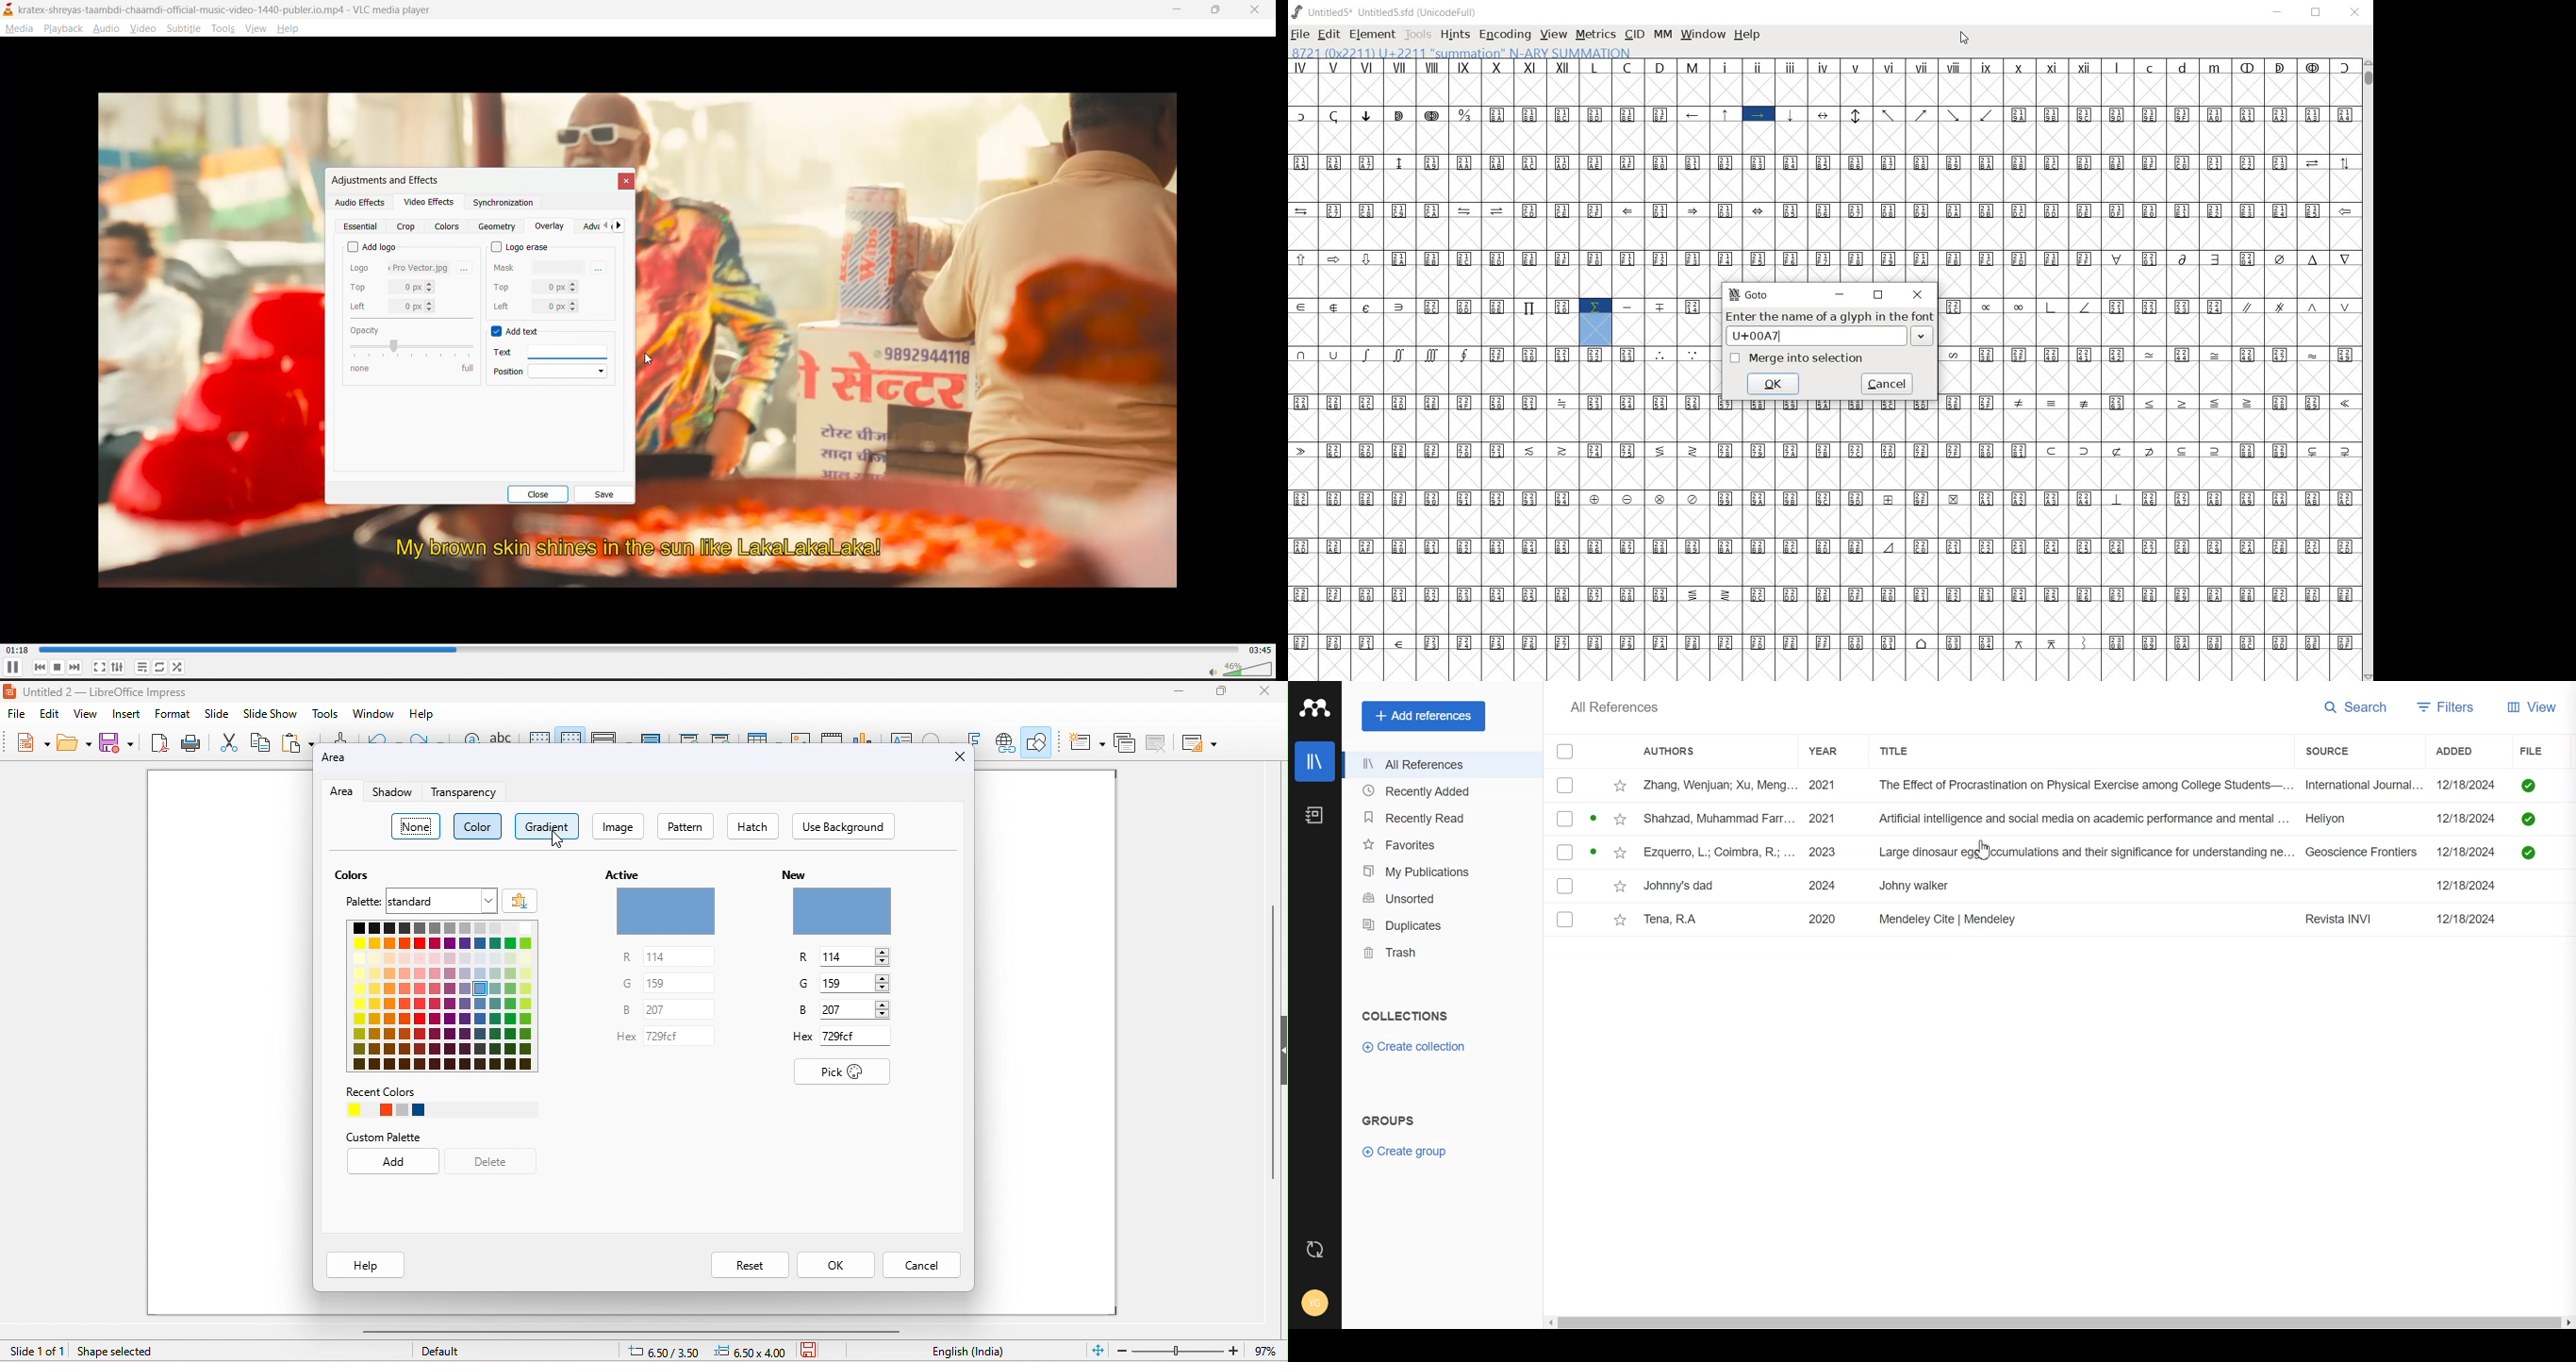  What do you see at coordinates (1554, 35) in the screenshot?
I see `VIEW` at bounding box center [1554, 35].